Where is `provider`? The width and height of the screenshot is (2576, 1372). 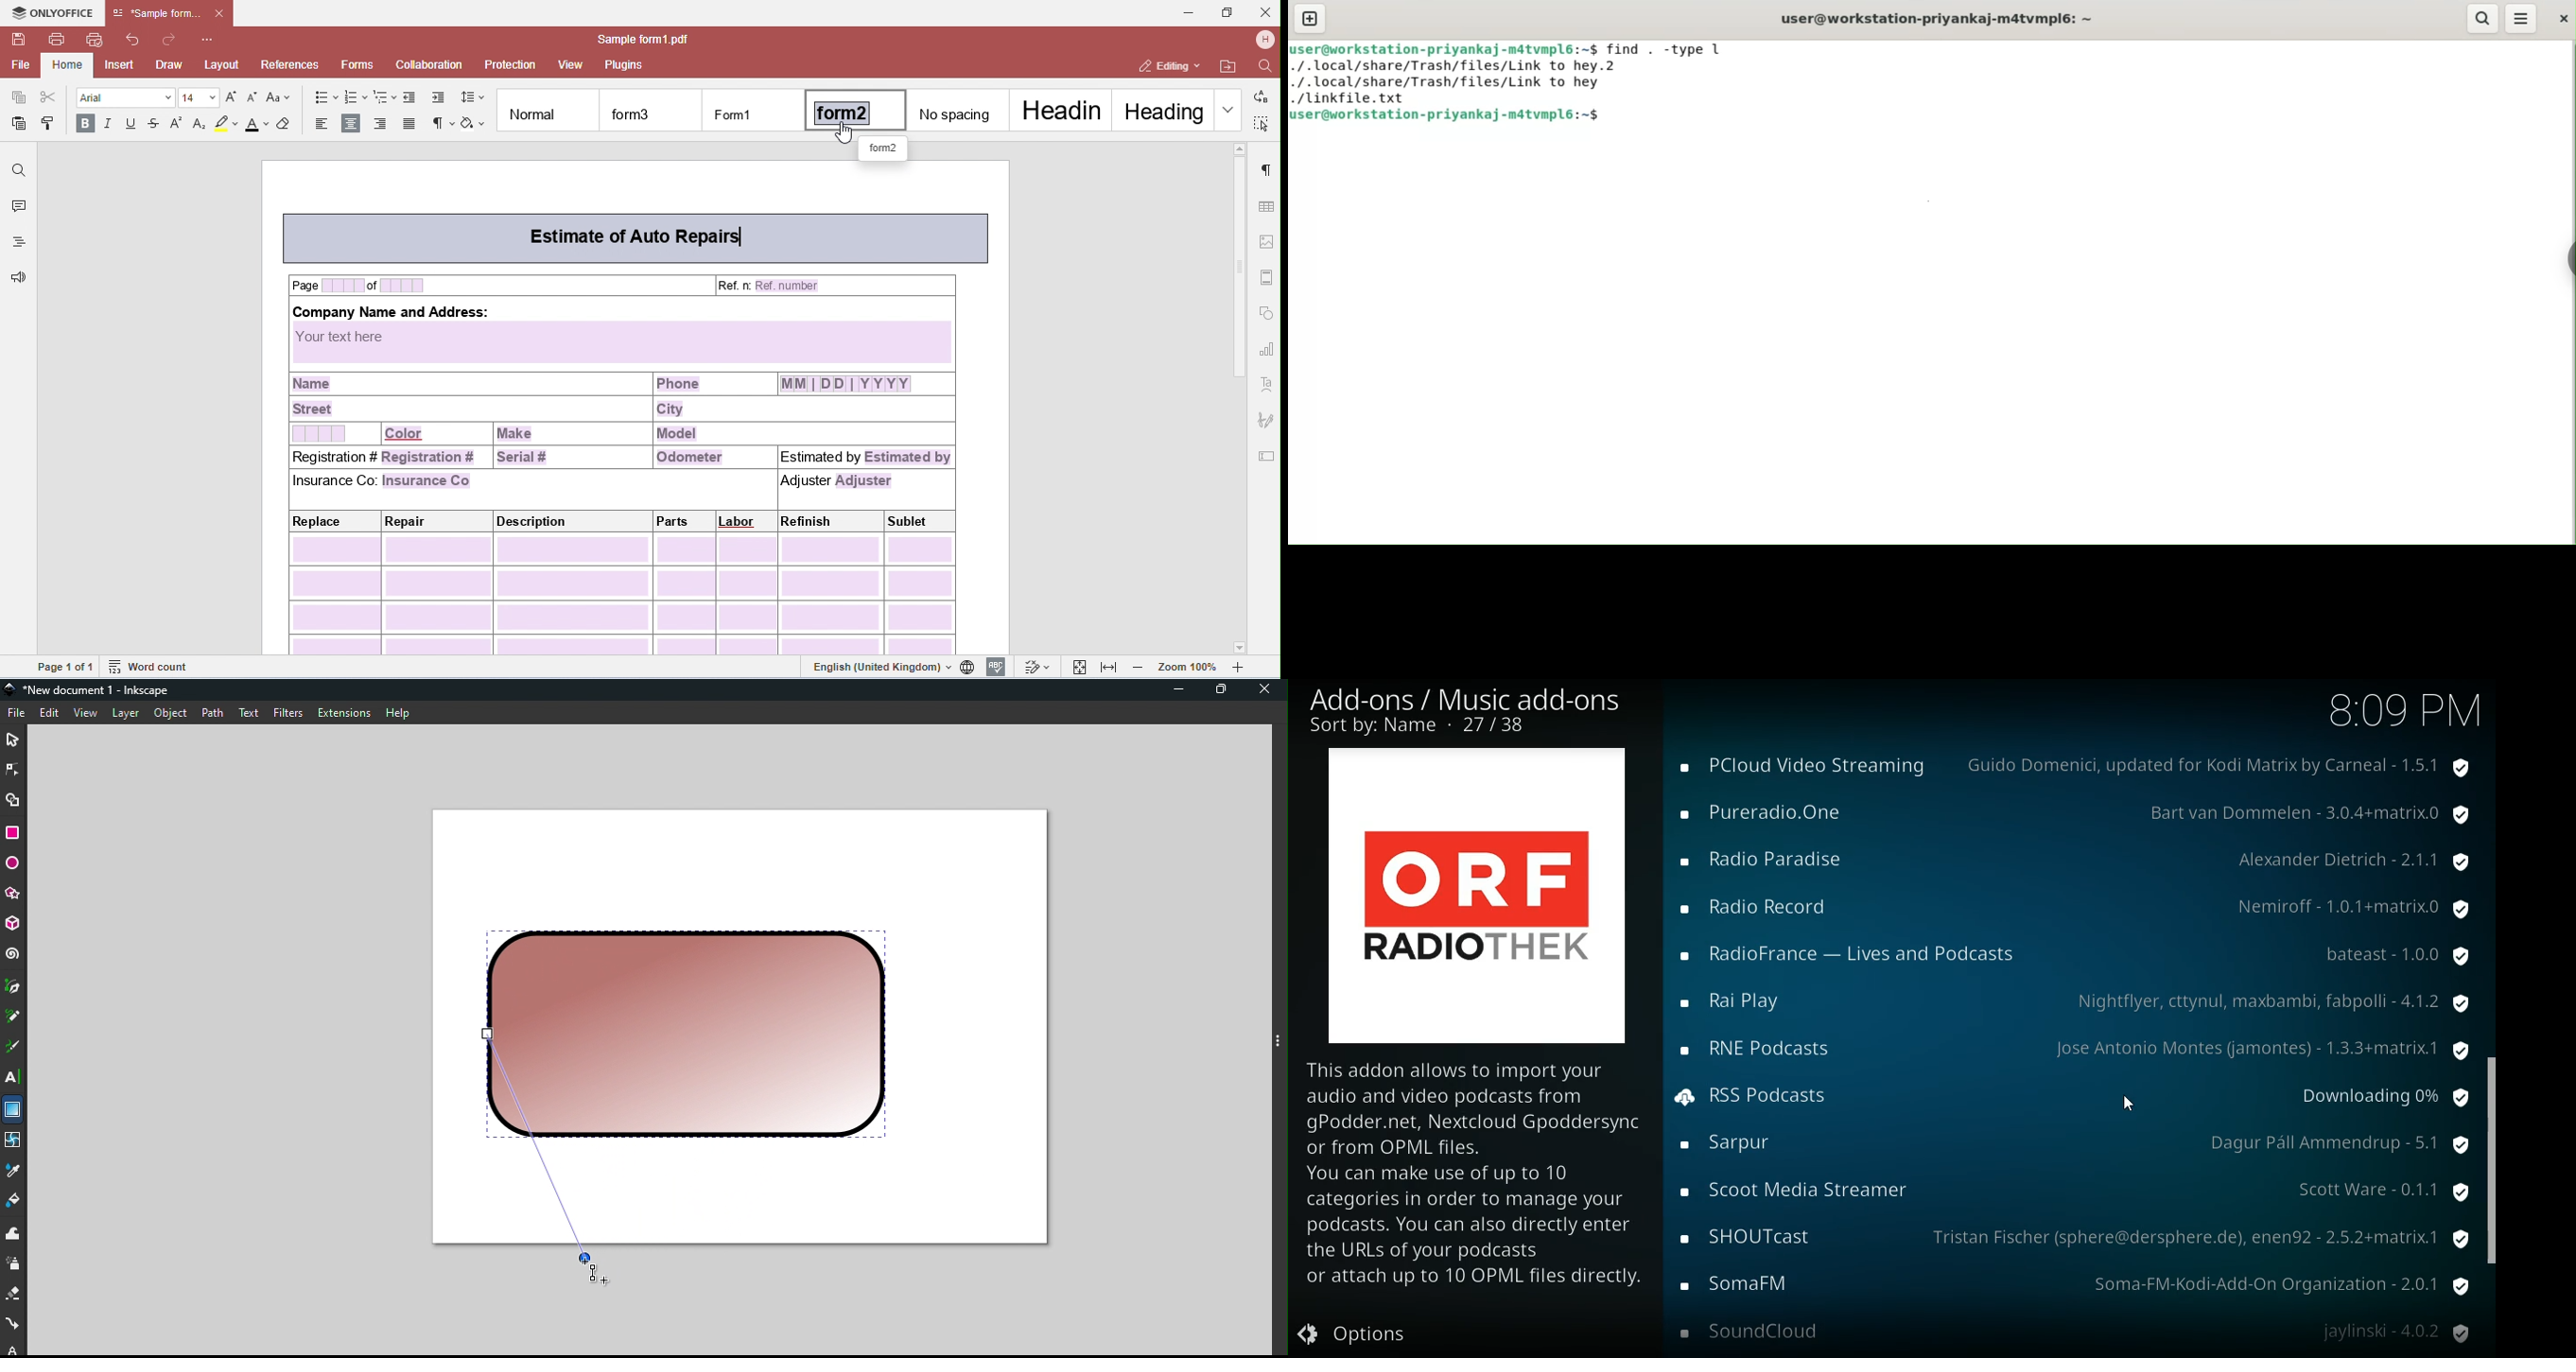 provider is located at coordinates (2225, 764).